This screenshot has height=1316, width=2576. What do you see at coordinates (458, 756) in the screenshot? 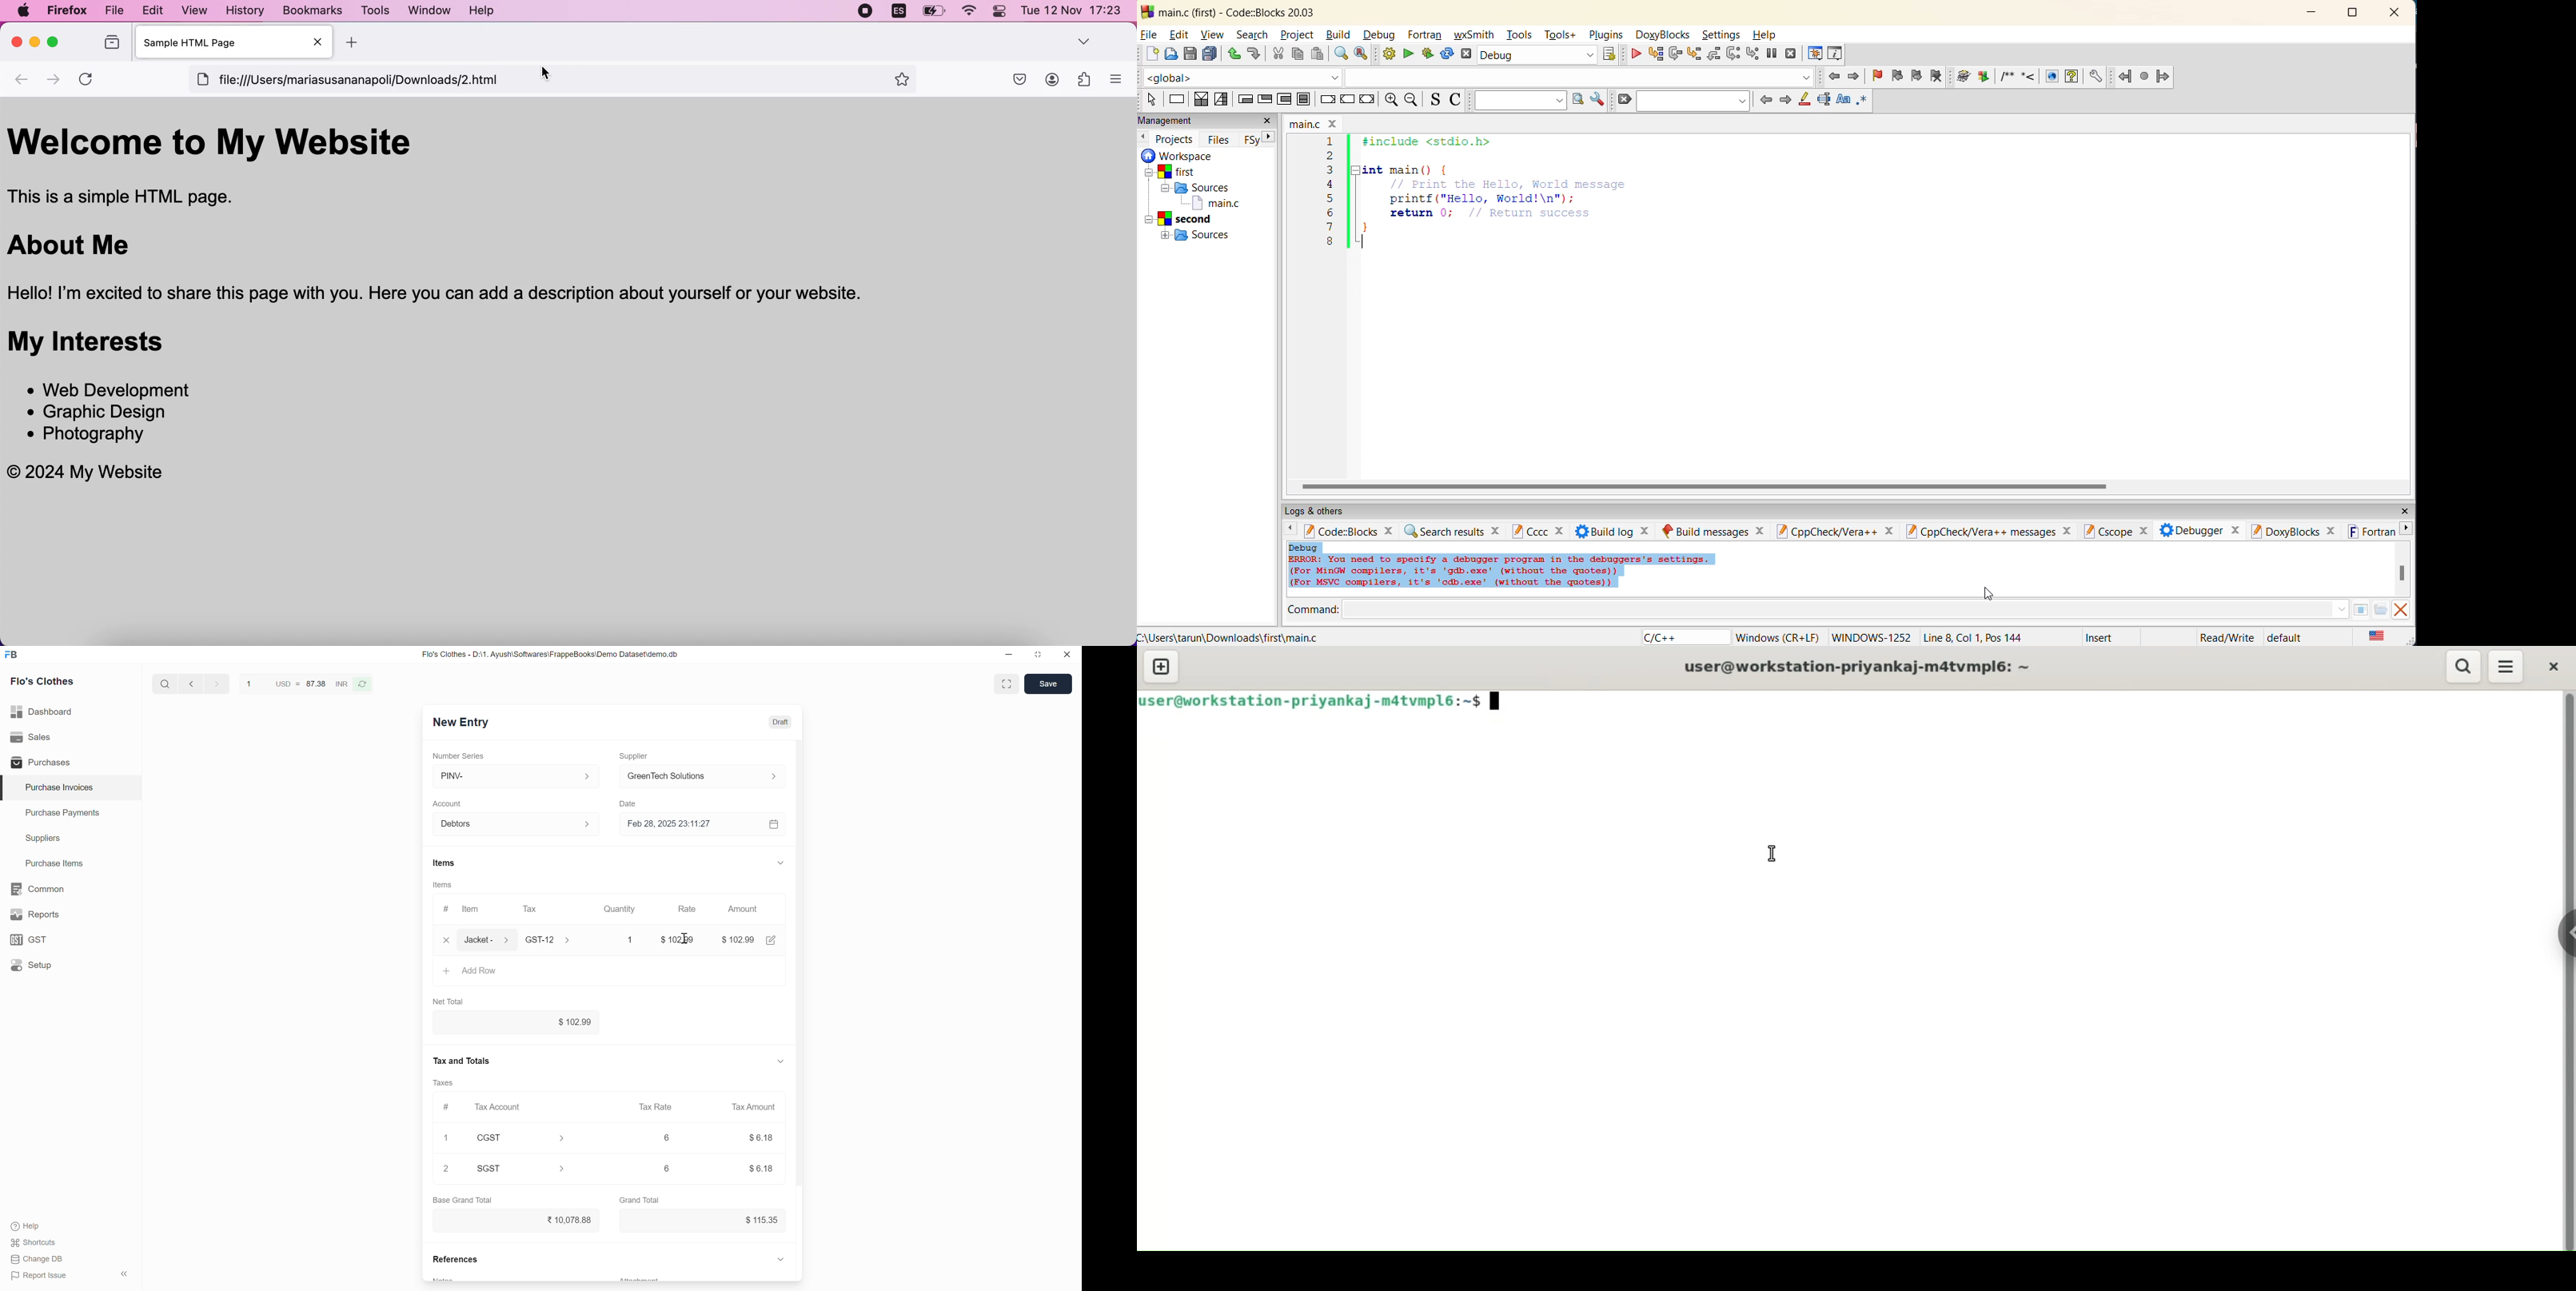
I see `Number Series` at bounding box center [458, 756].